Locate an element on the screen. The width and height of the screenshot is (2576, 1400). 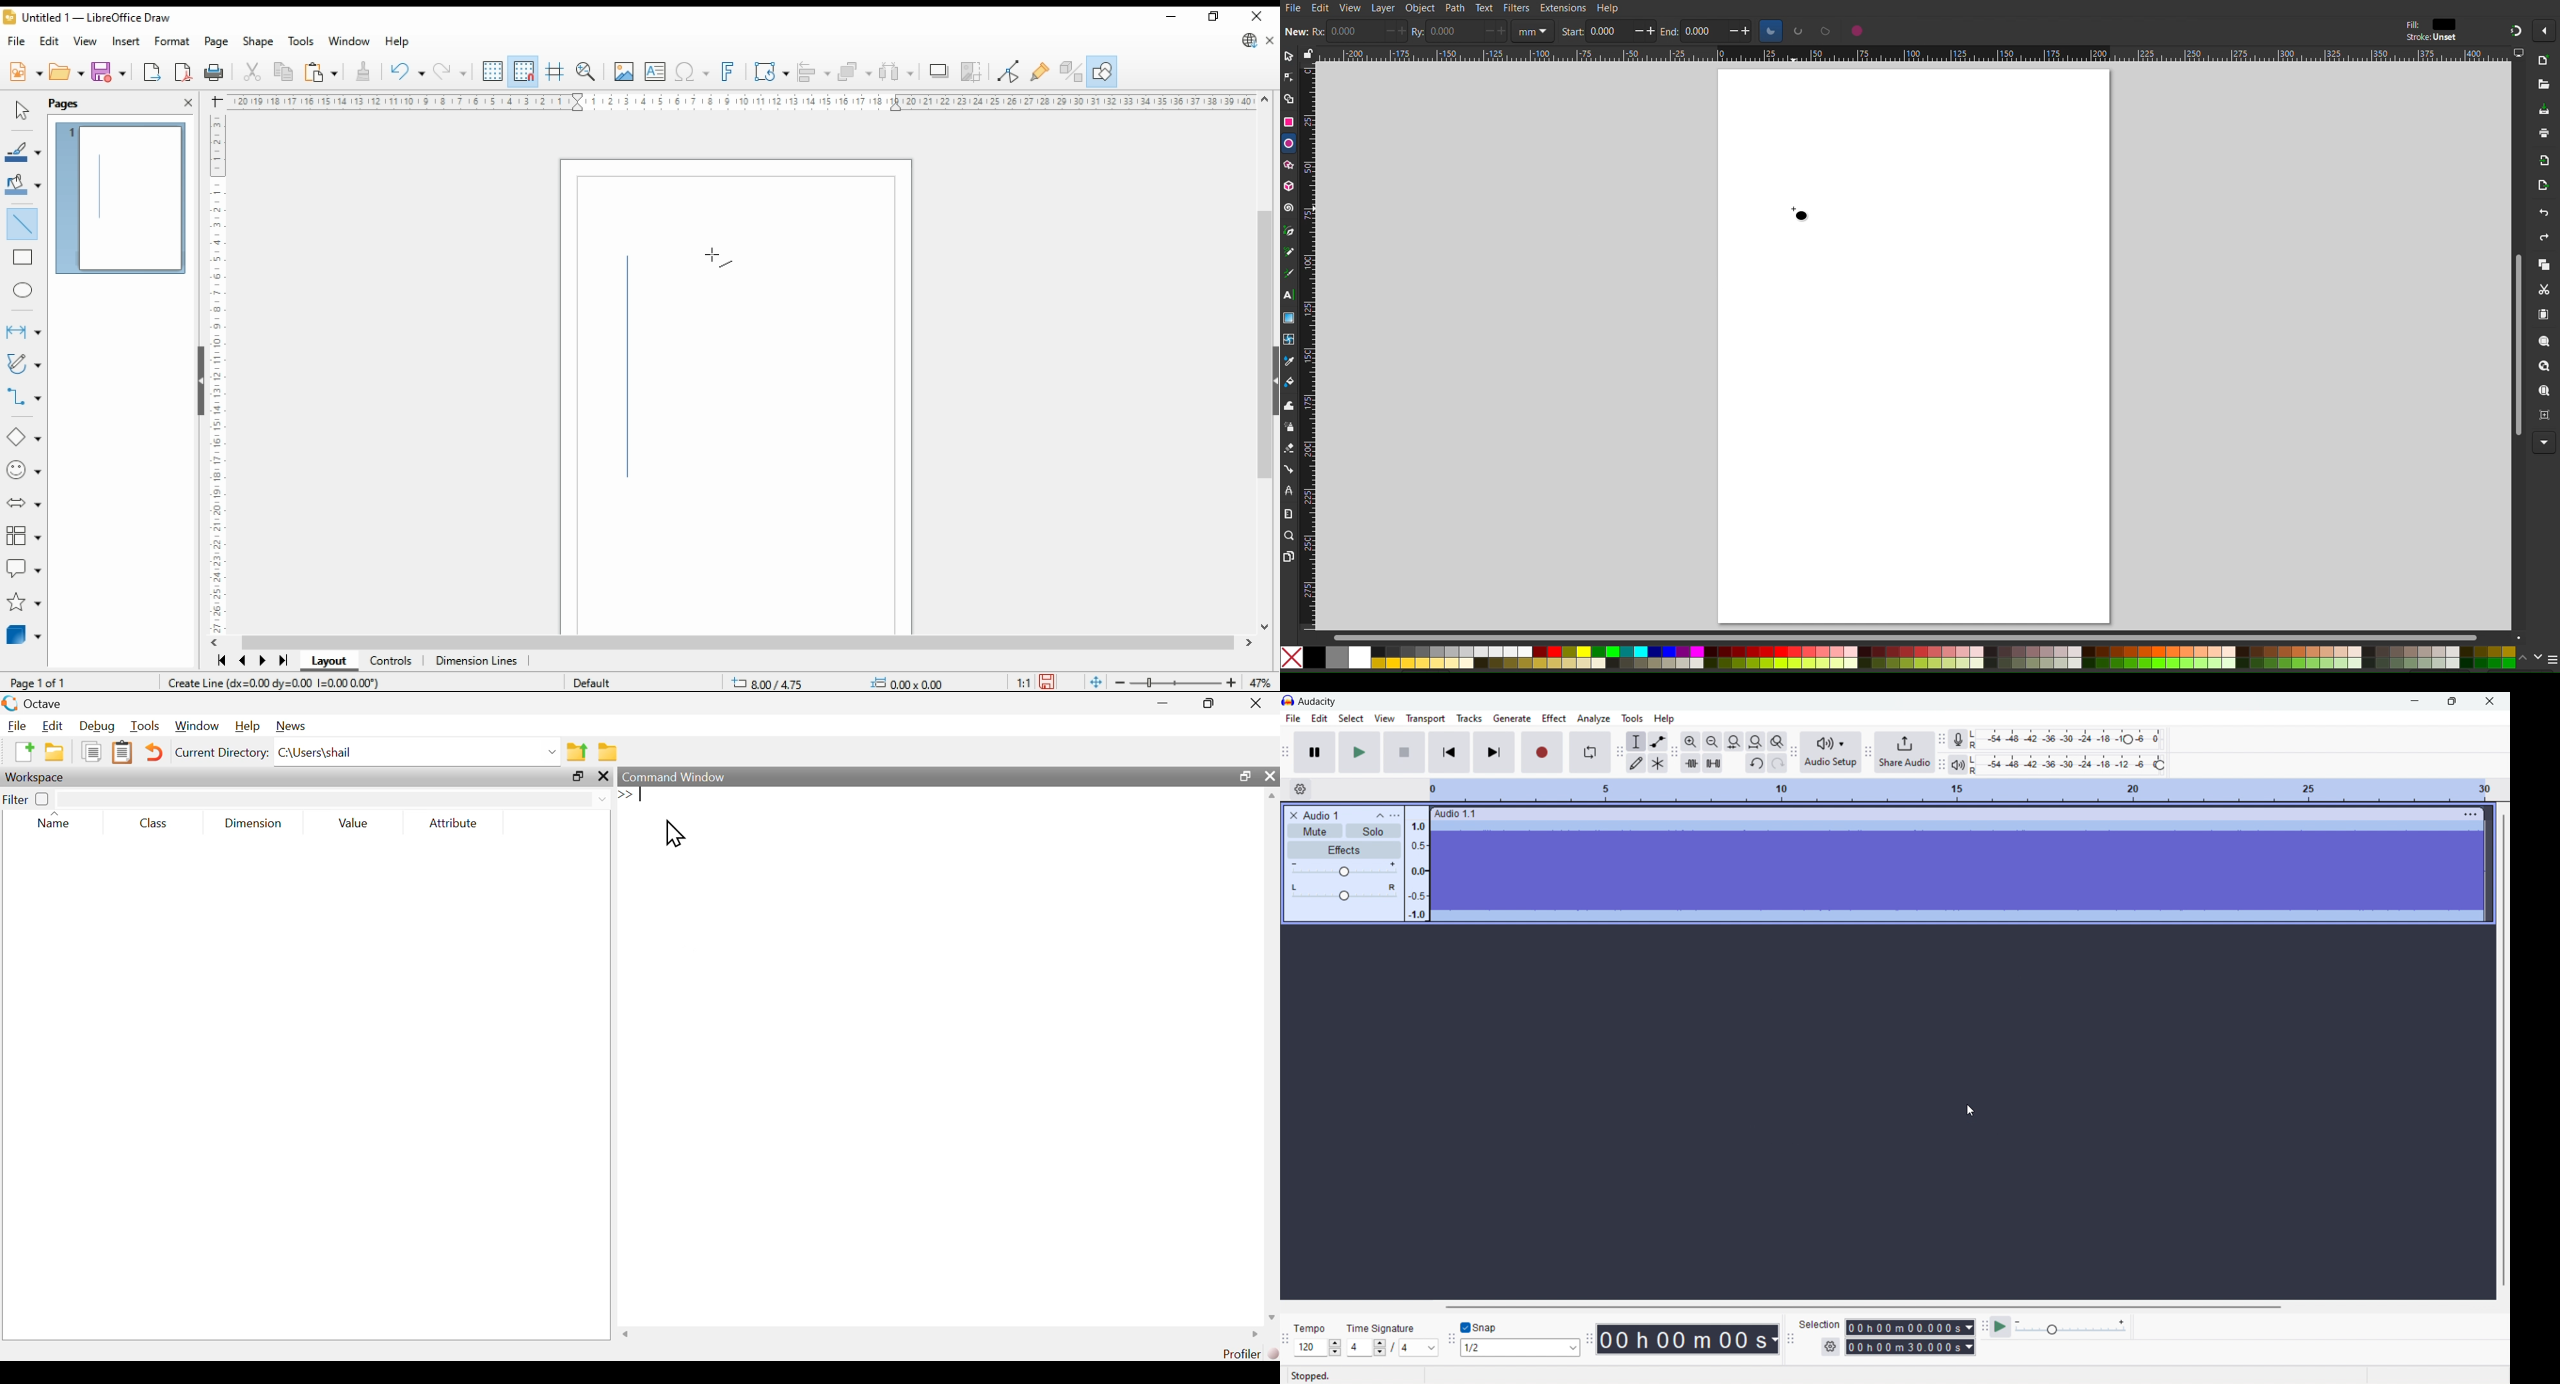
3D Box Tool is located at coordinates (1289, 185).